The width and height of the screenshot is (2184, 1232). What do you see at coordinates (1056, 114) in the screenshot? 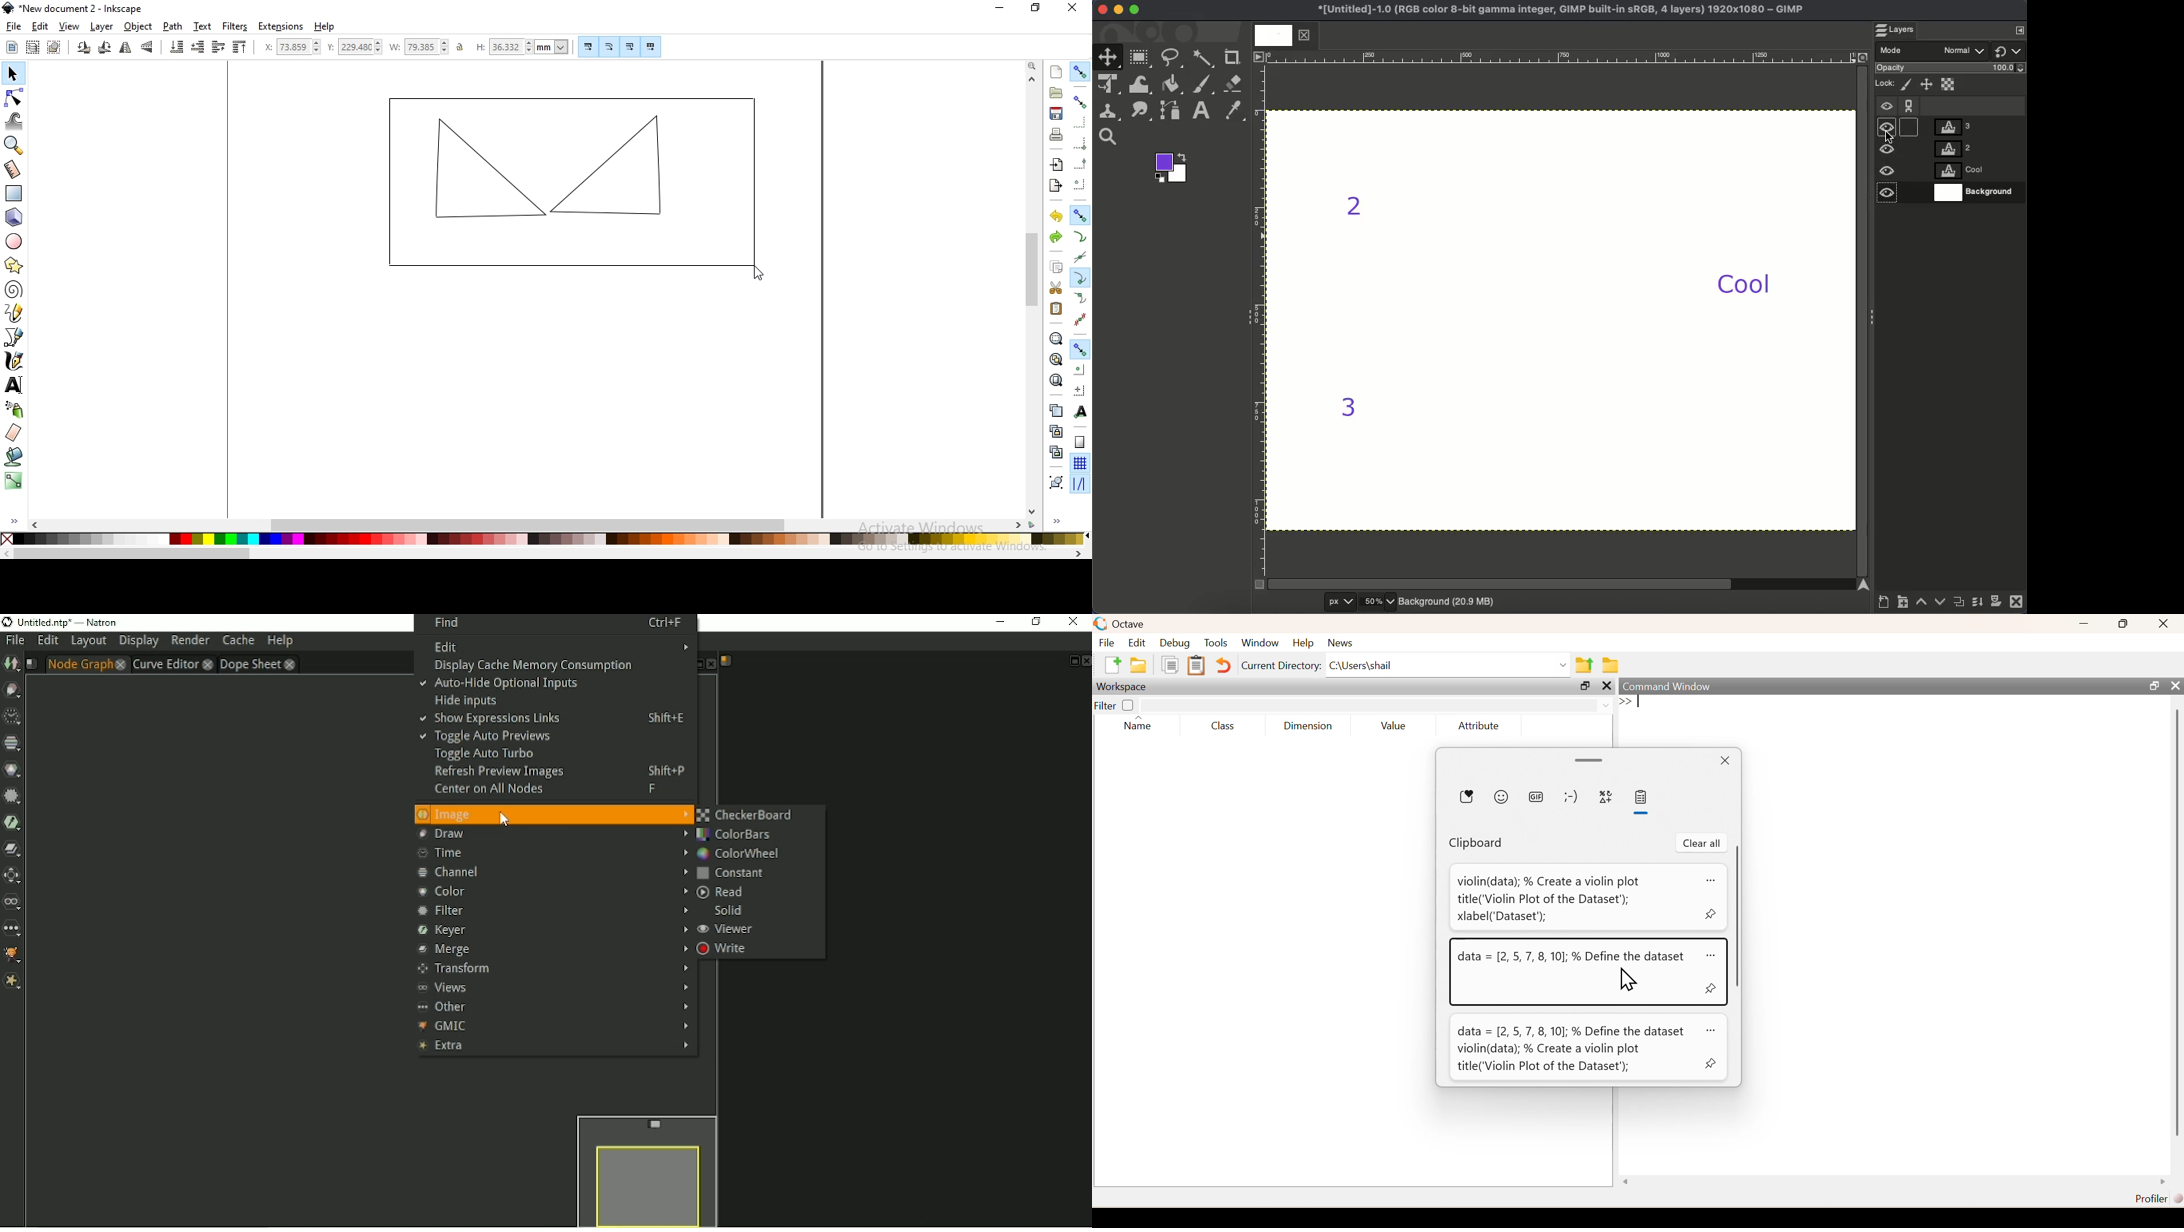
I see `save document` at bounding box center [1056, 114].